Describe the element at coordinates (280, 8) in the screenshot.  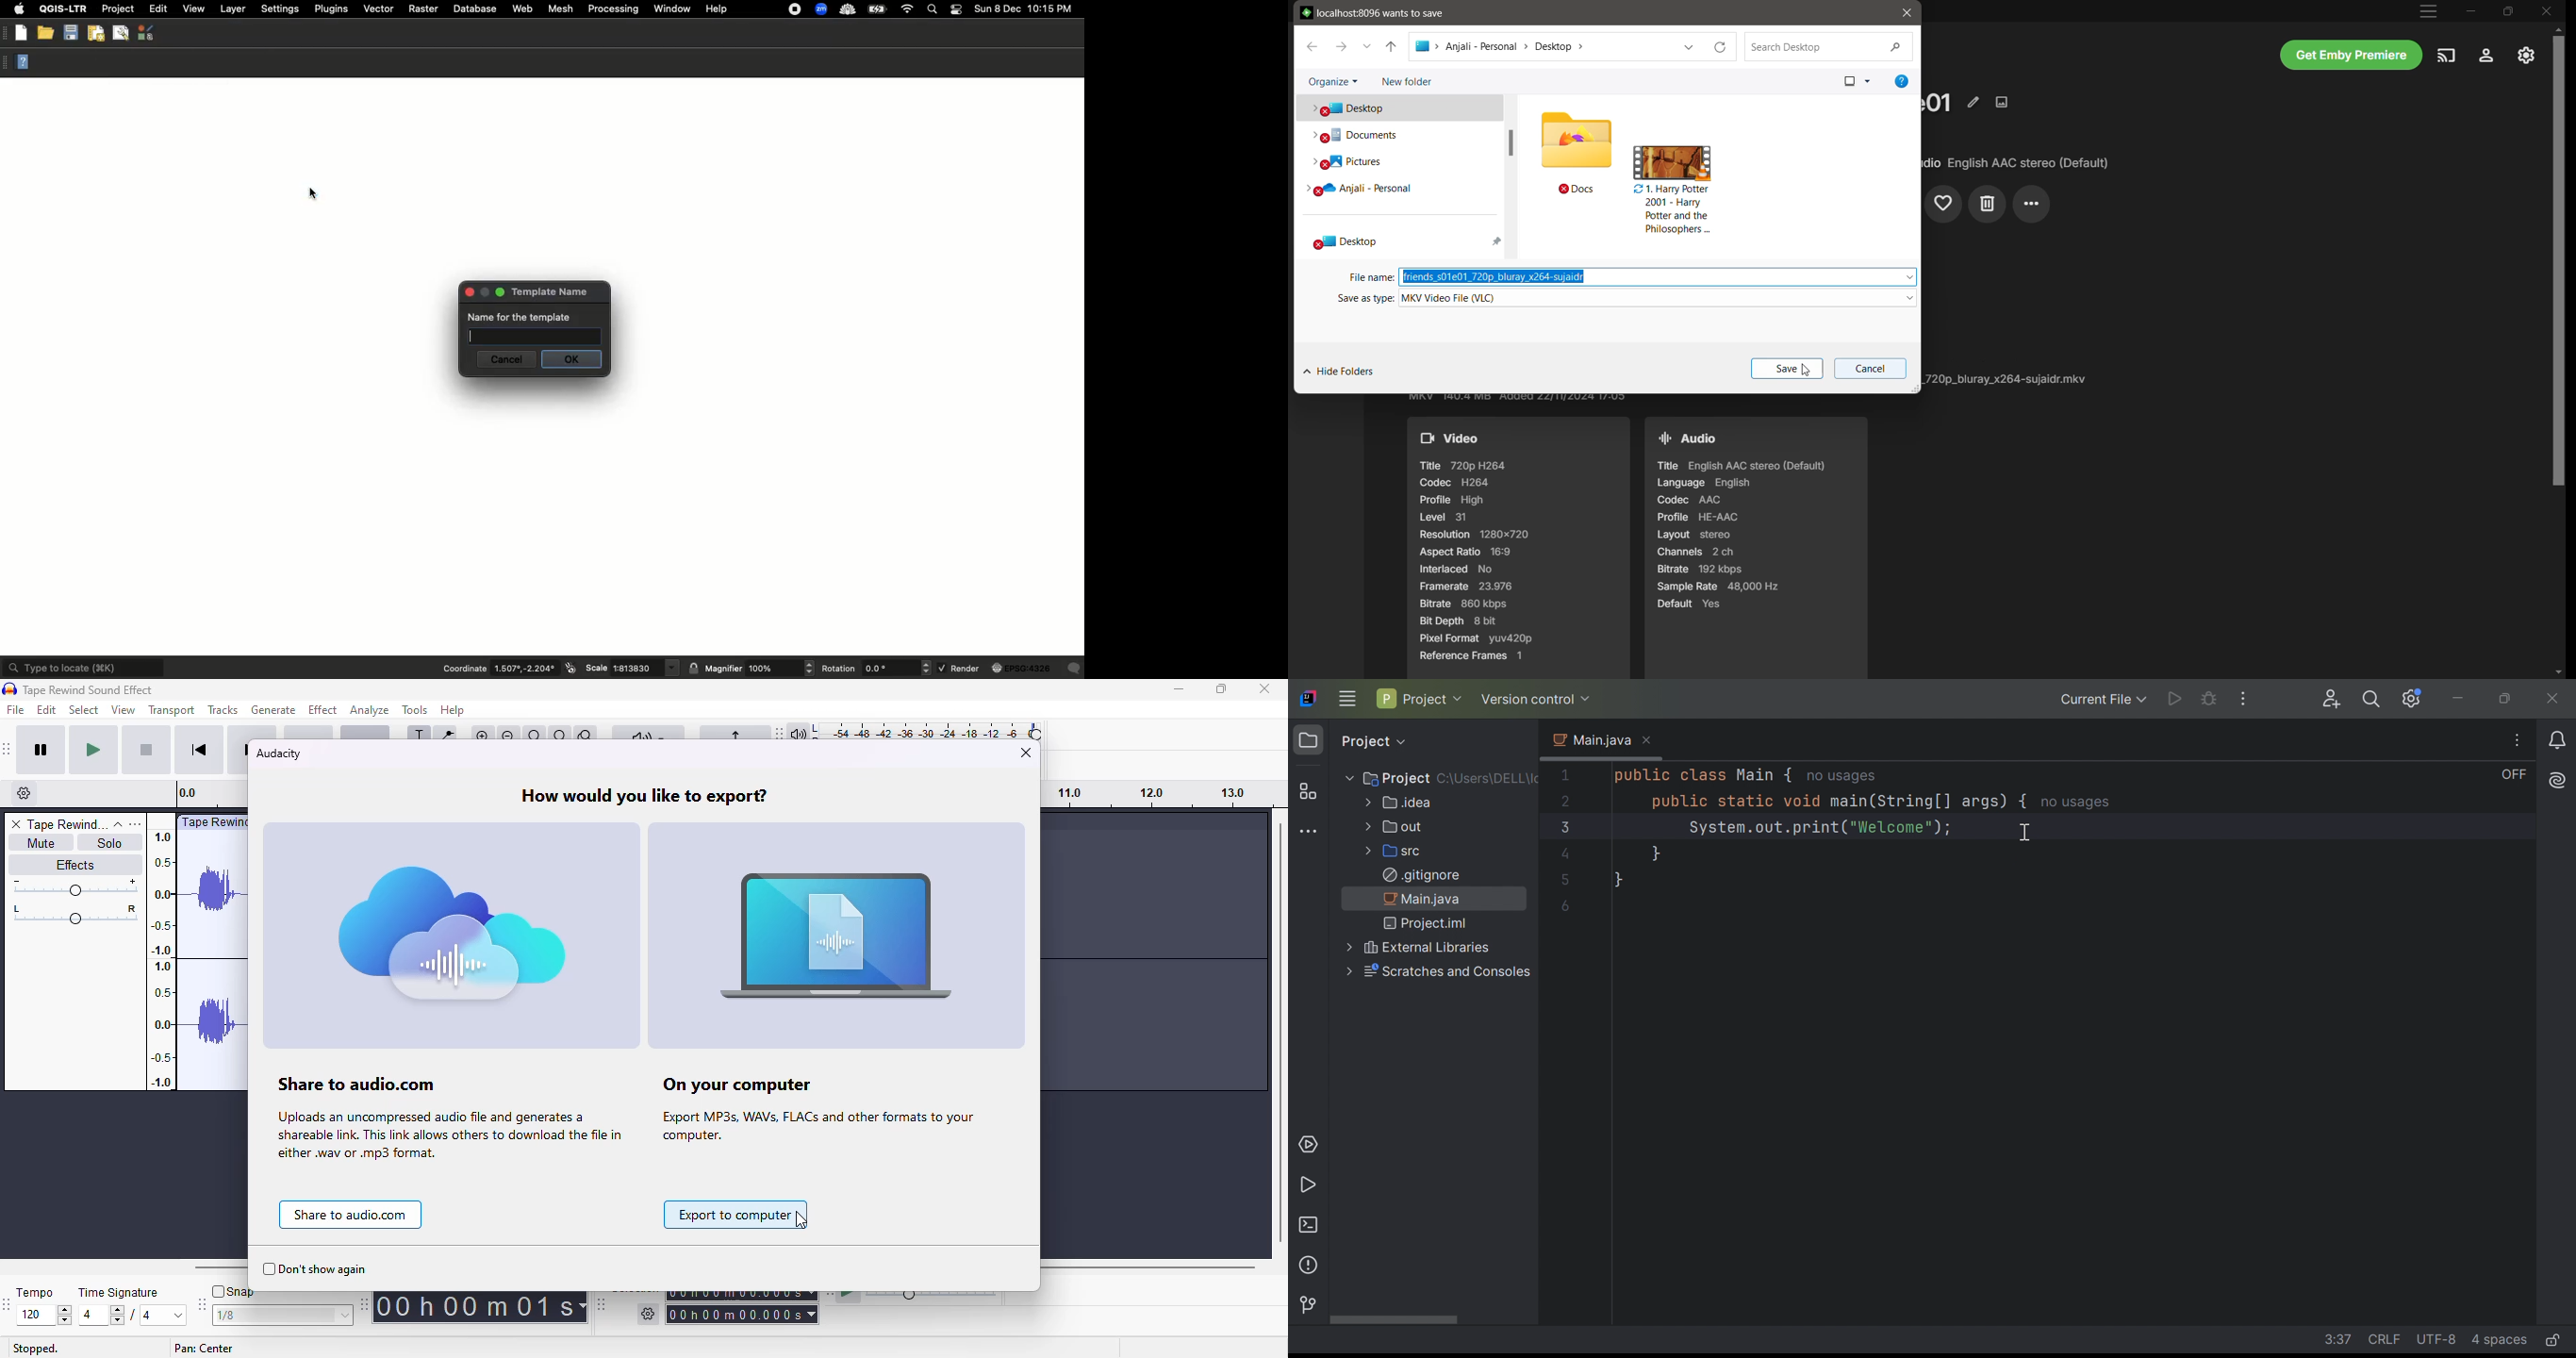
I see `Settings` at that location.